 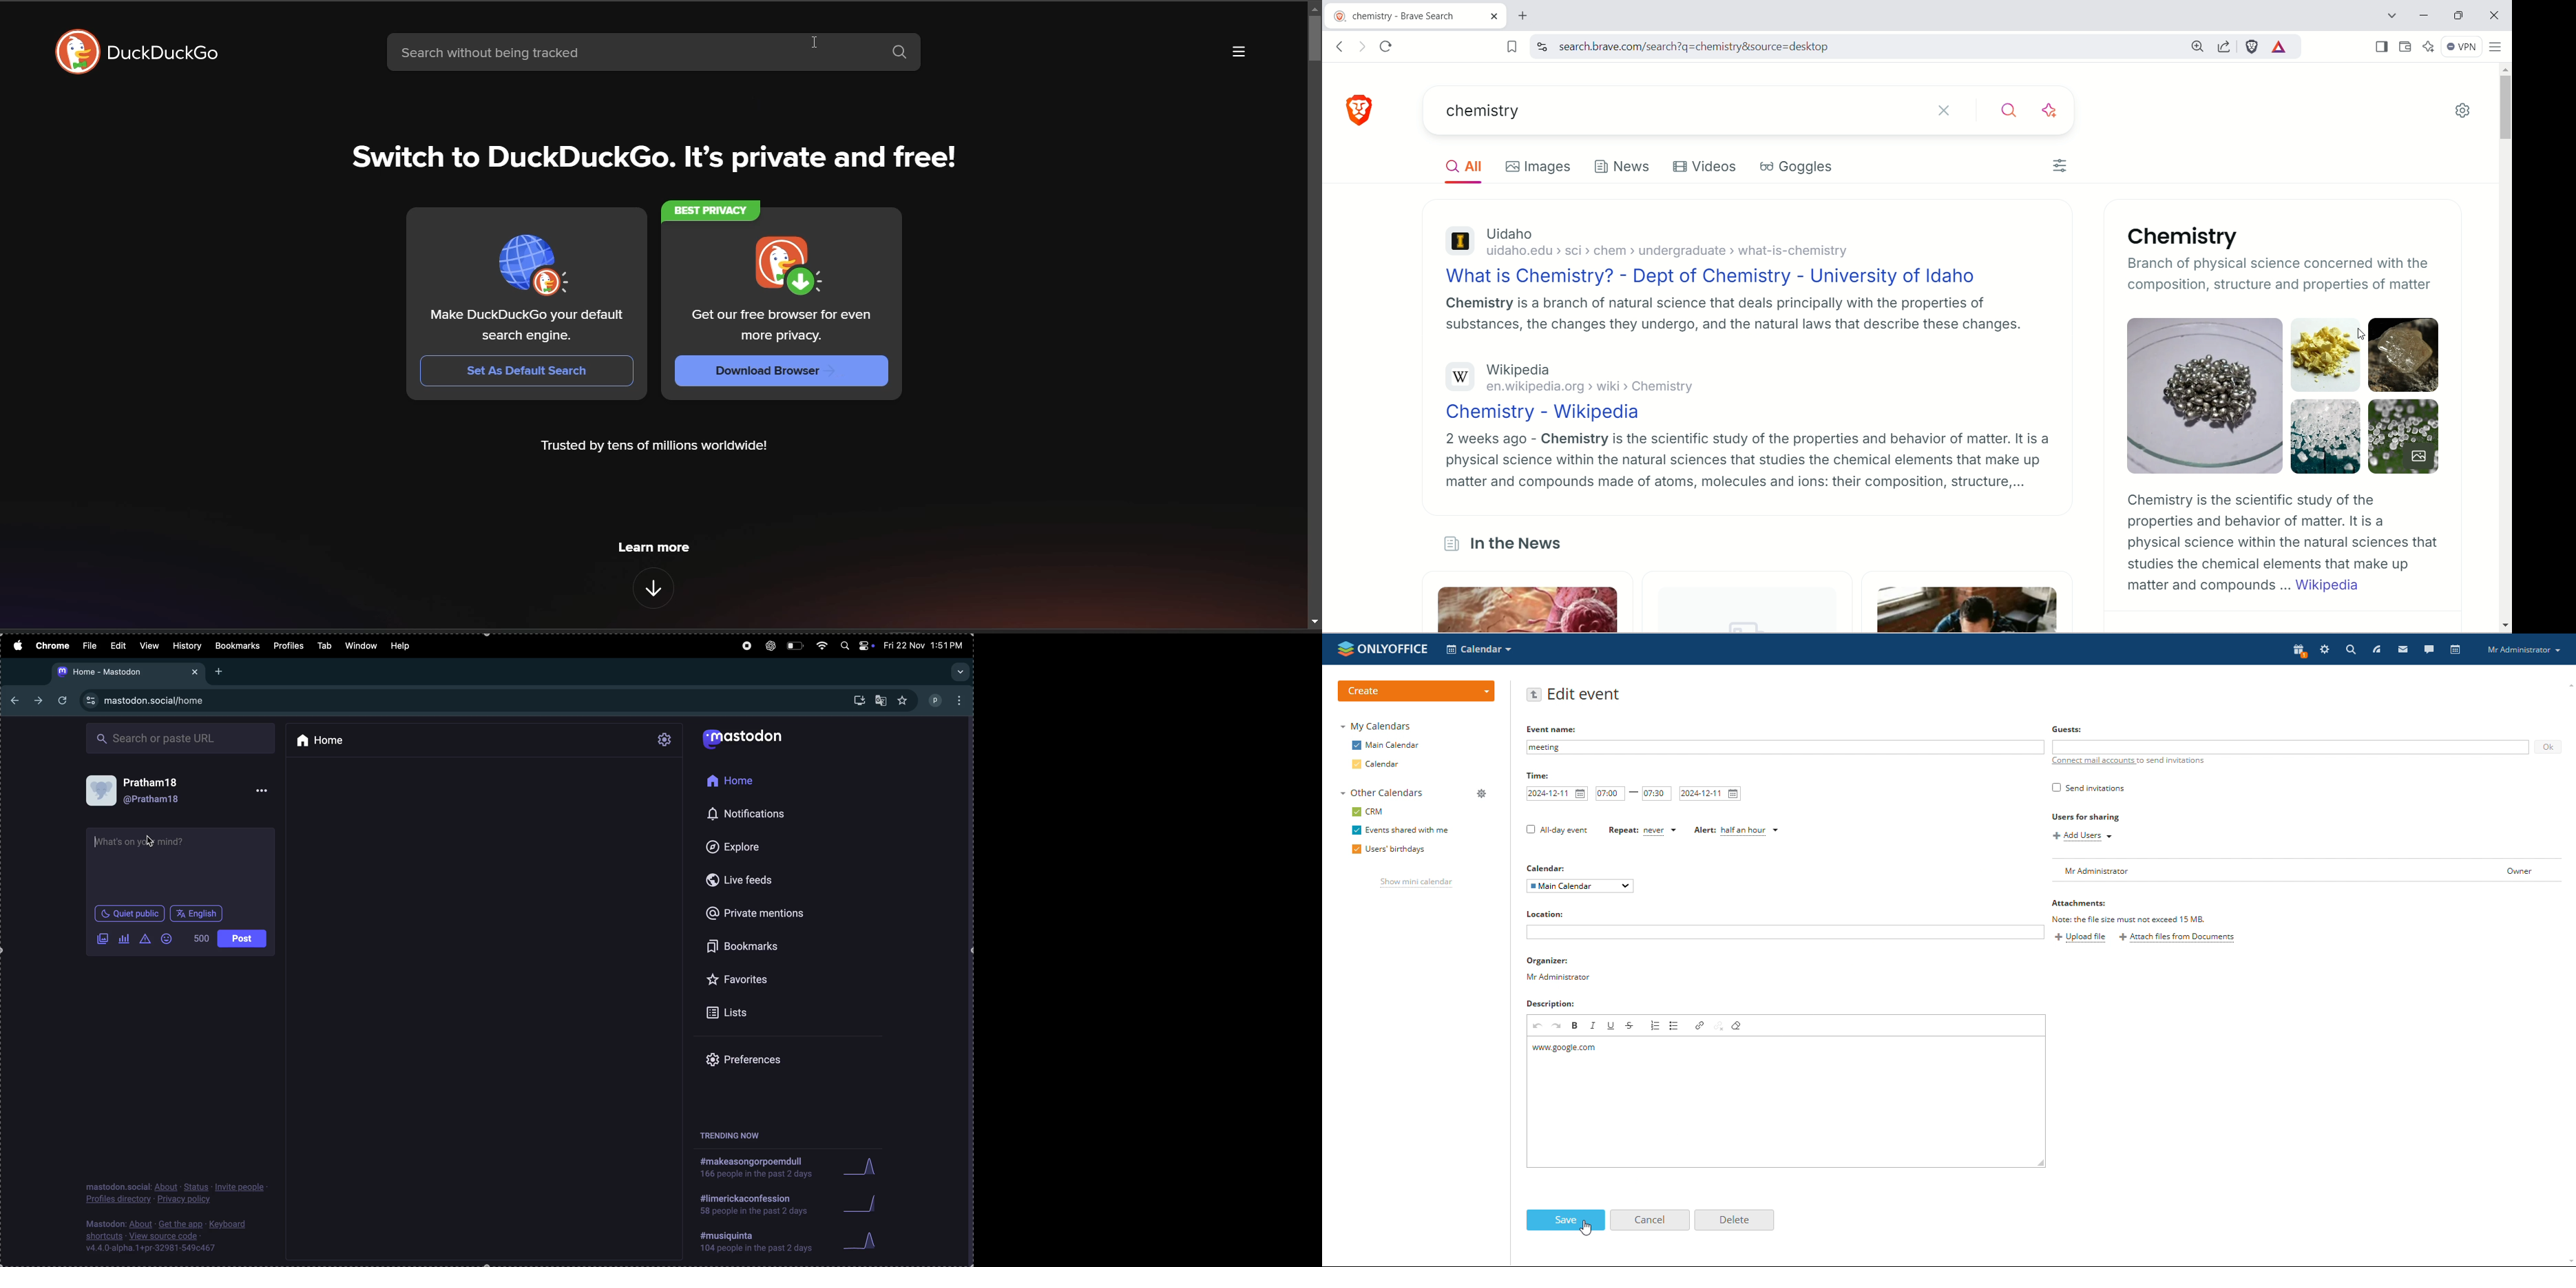 I want to click on learn more, so click(x=653, y=547).